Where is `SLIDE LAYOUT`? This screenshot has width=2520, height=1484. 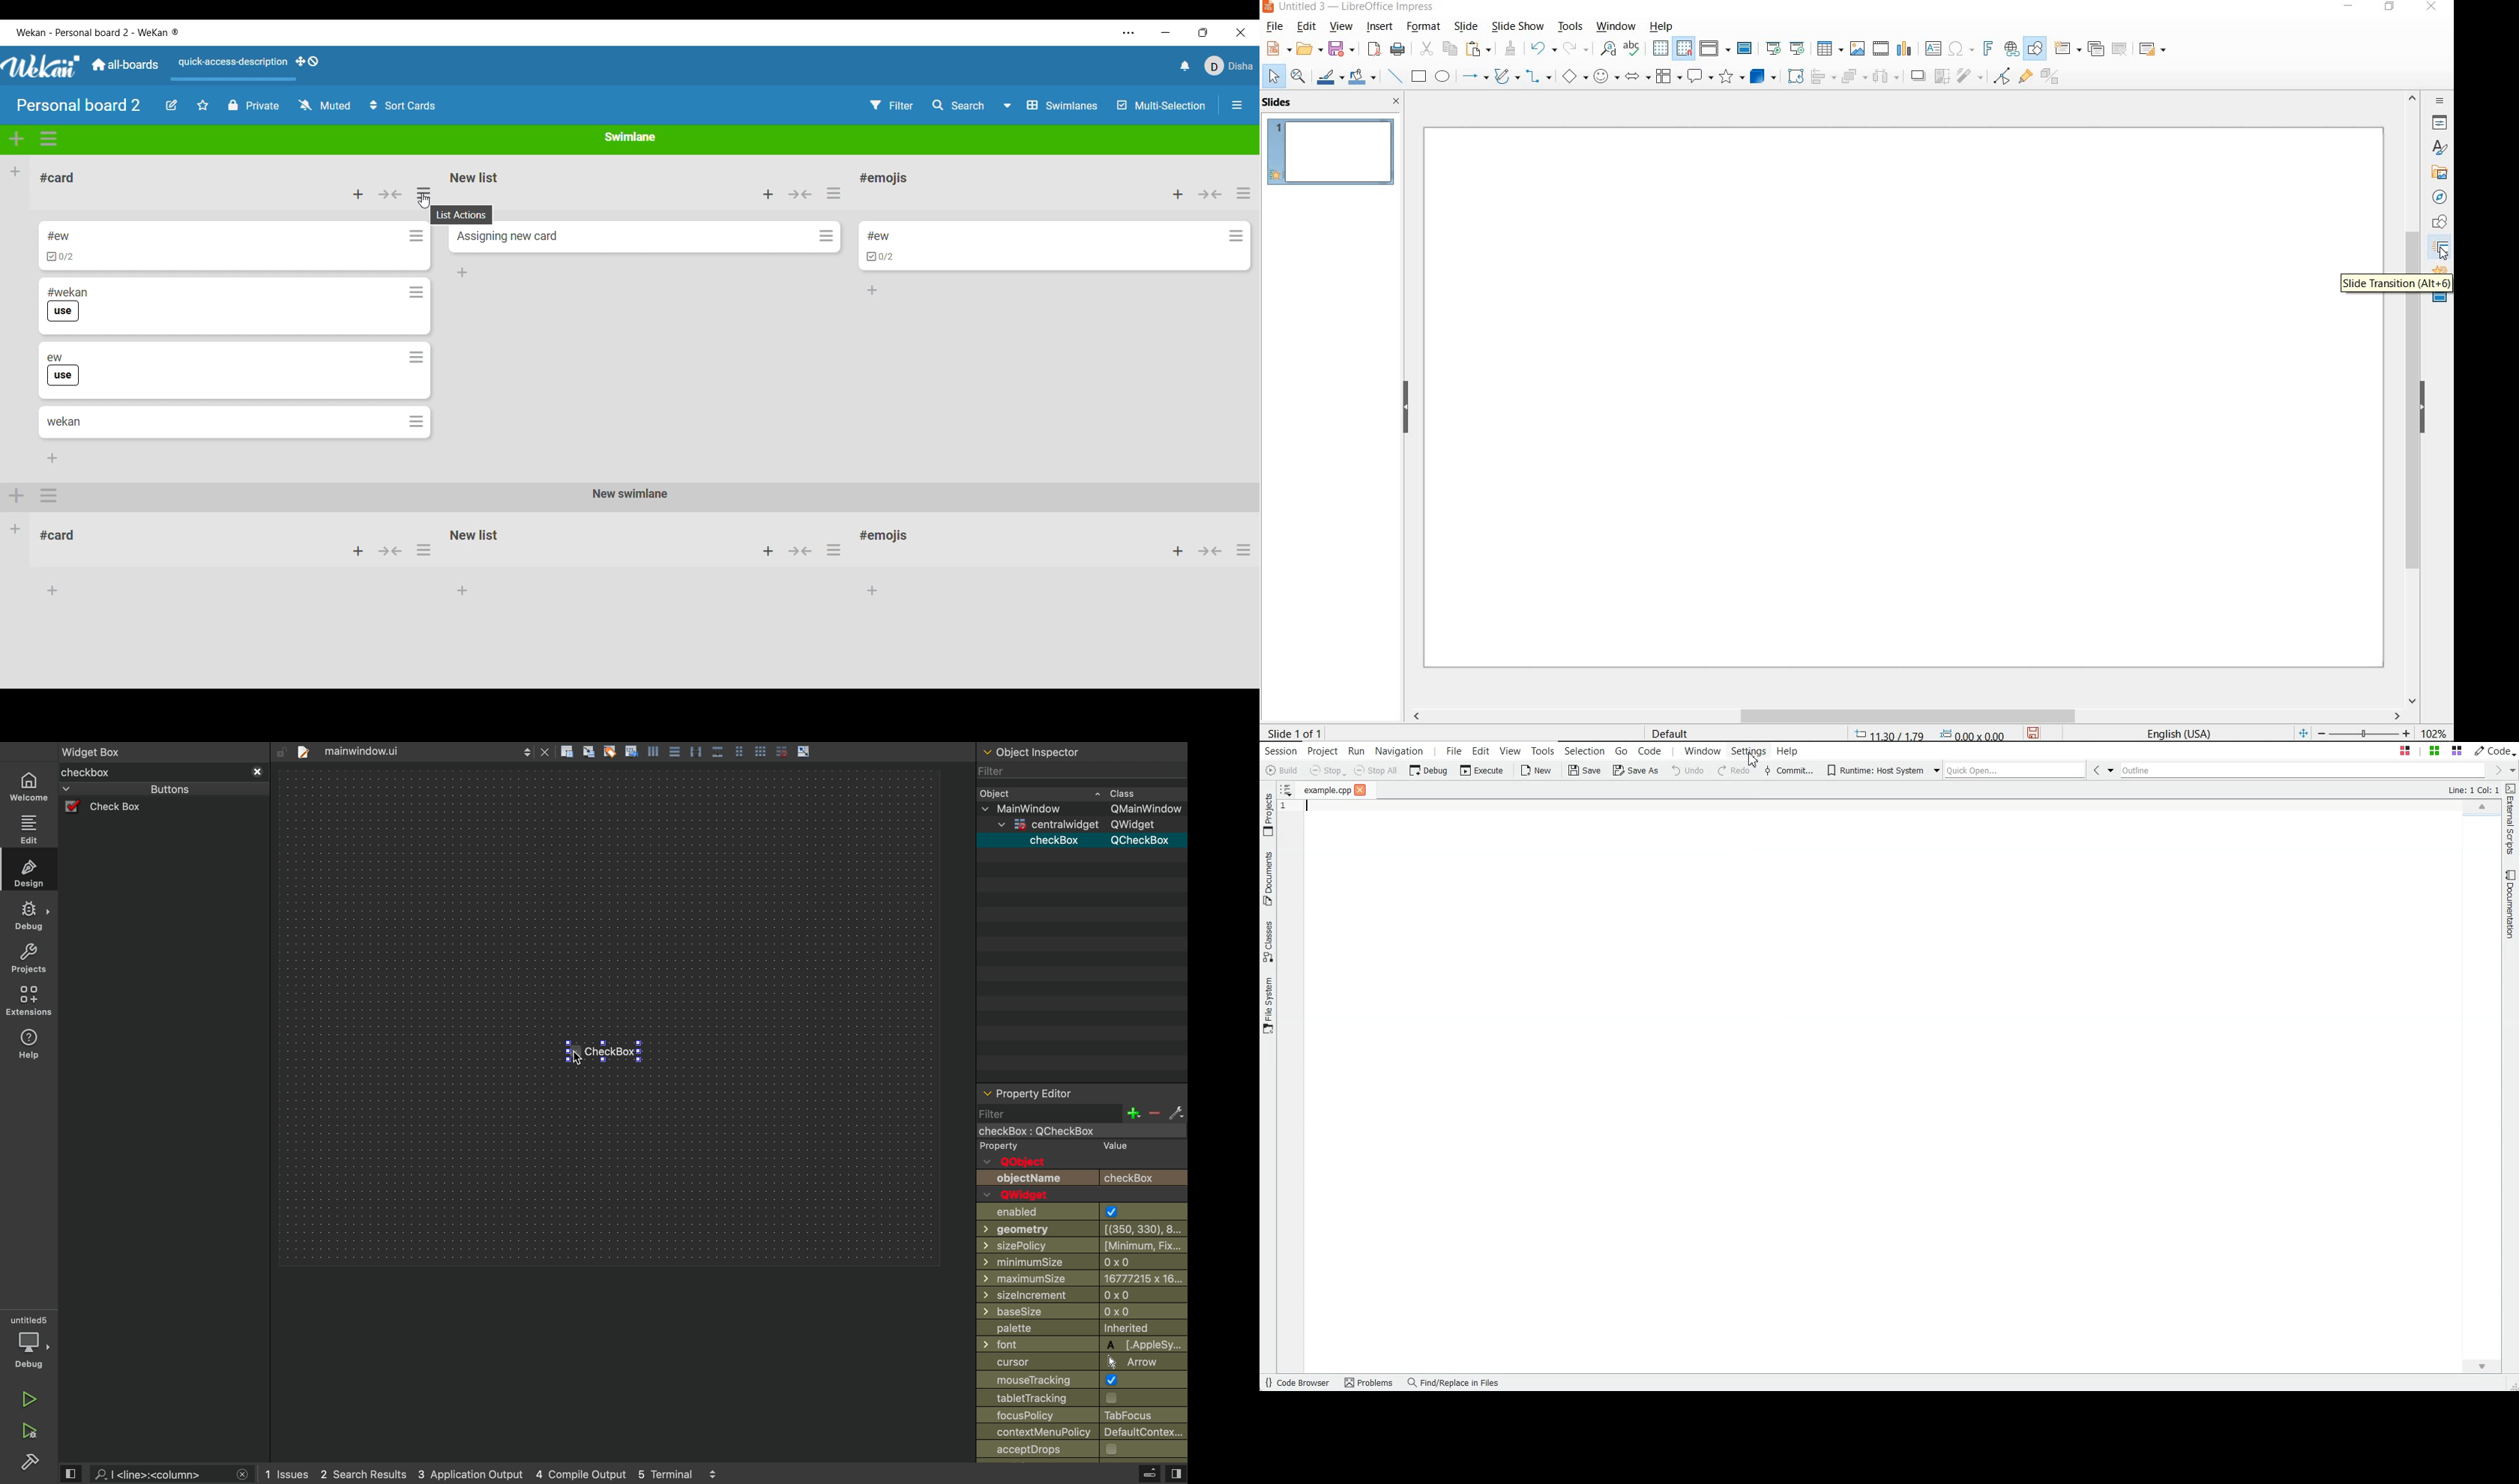 SLIDE LAYOUT is located at coordinates (2150, 49).